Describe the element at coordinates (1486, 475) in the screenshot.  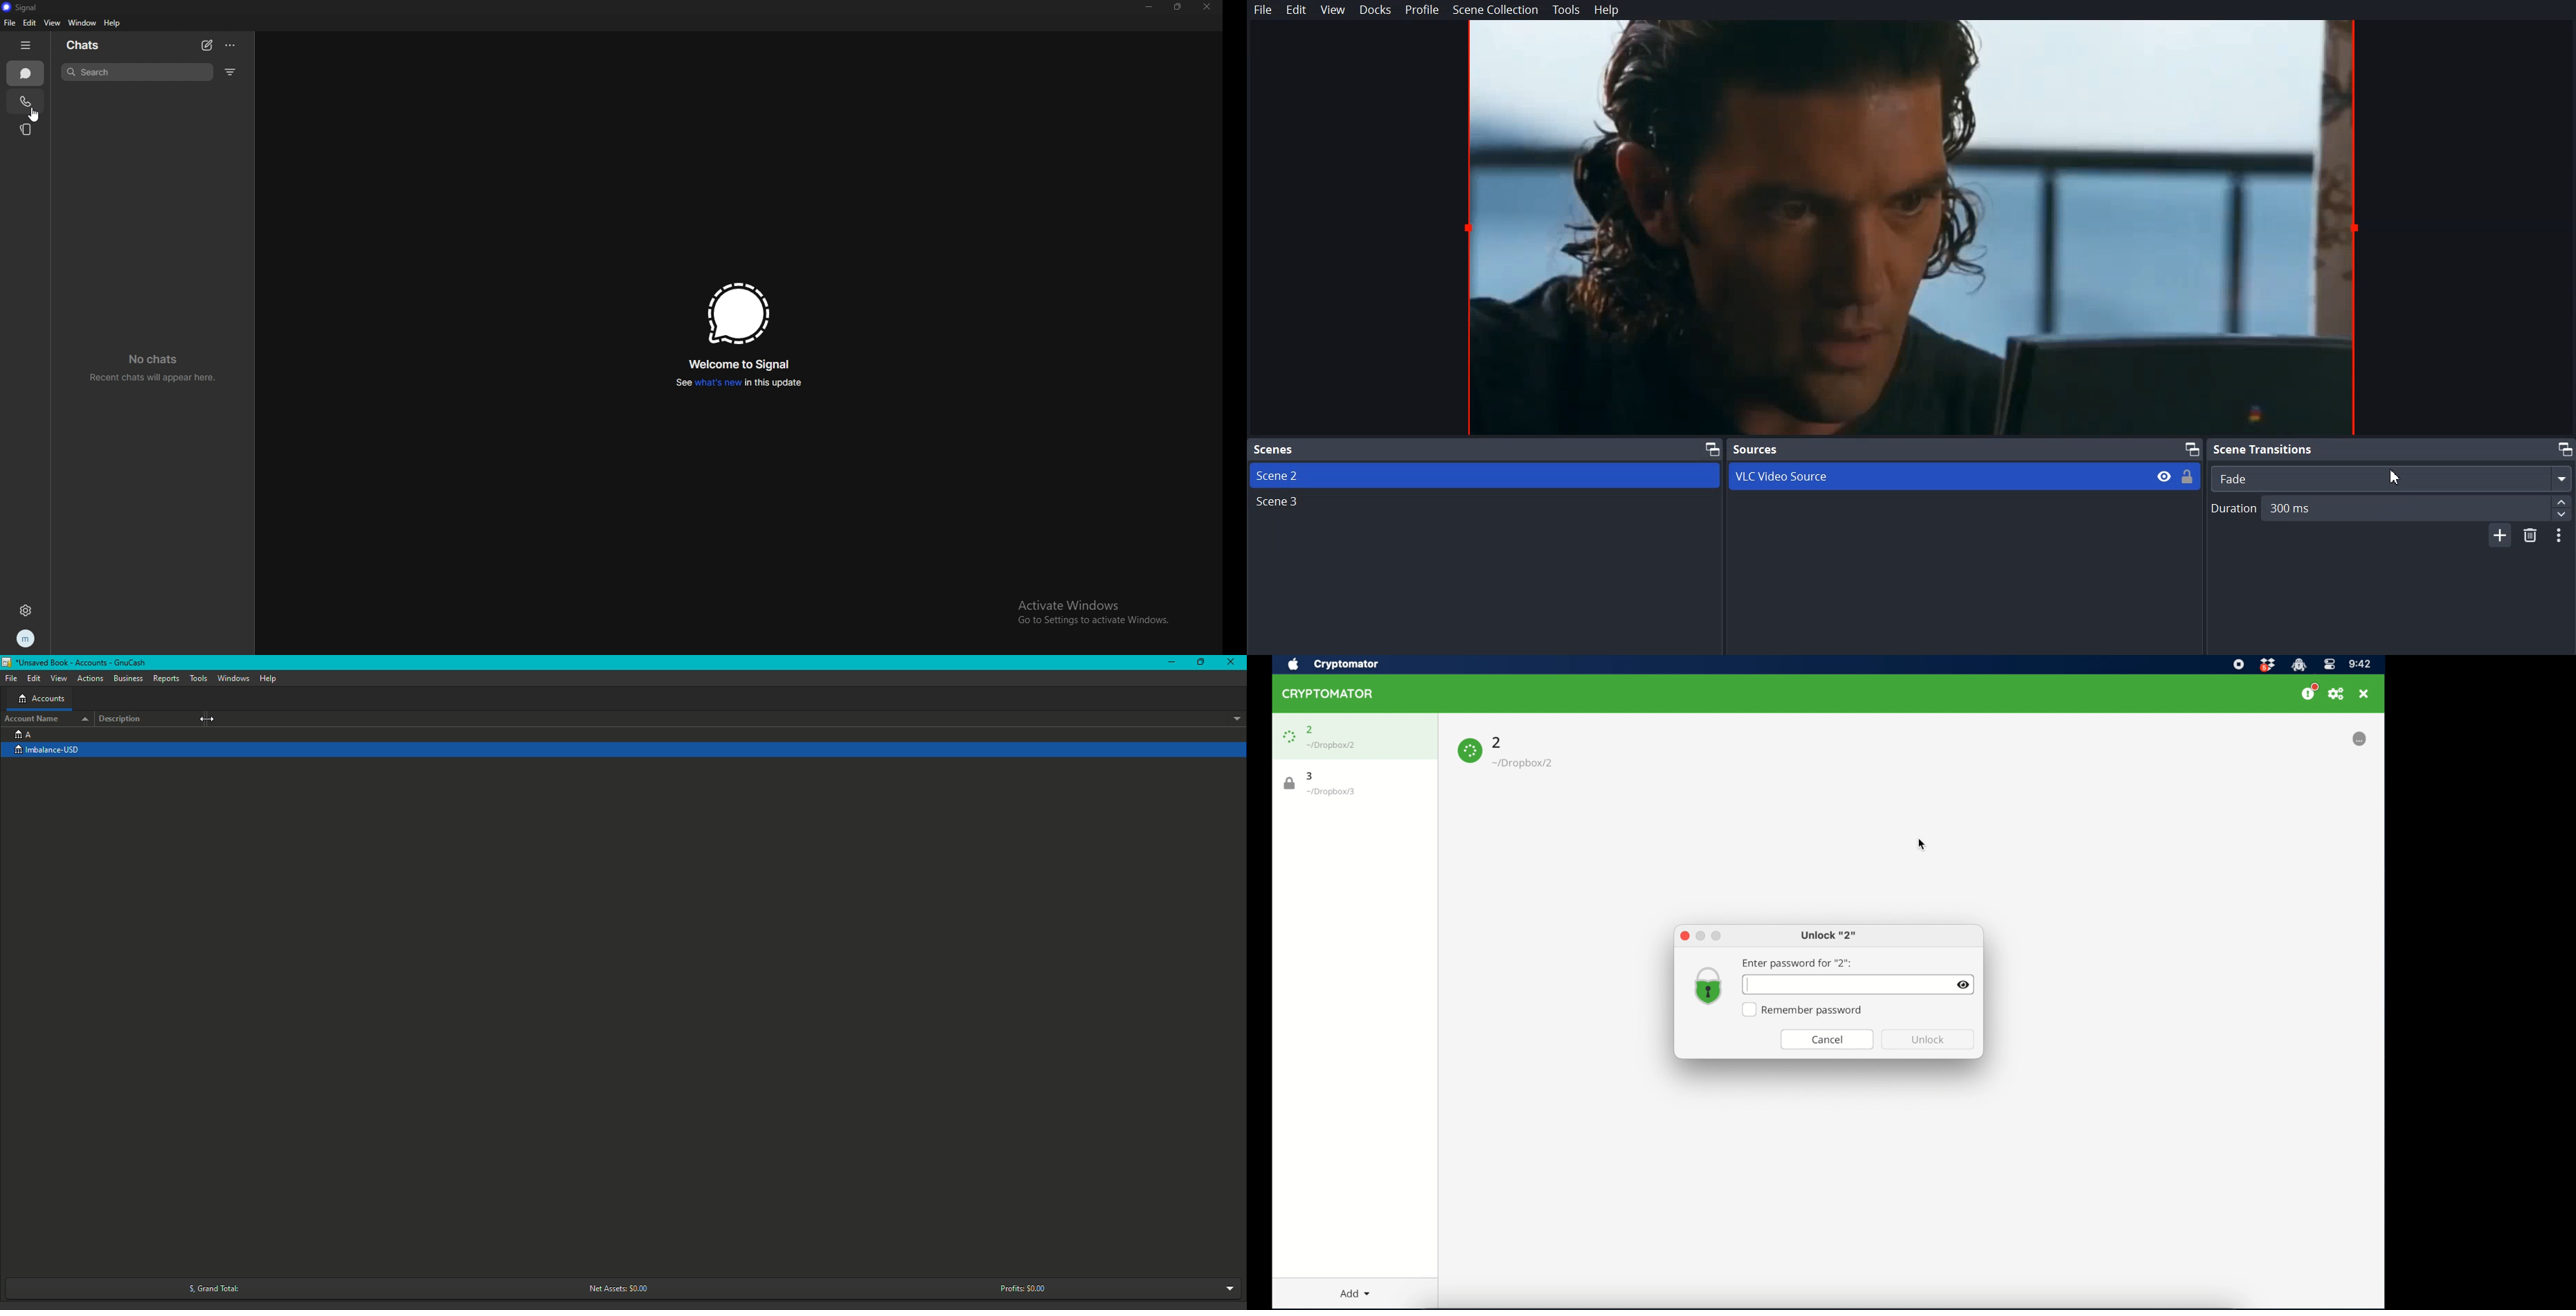
I see `Scene 2` at that location.